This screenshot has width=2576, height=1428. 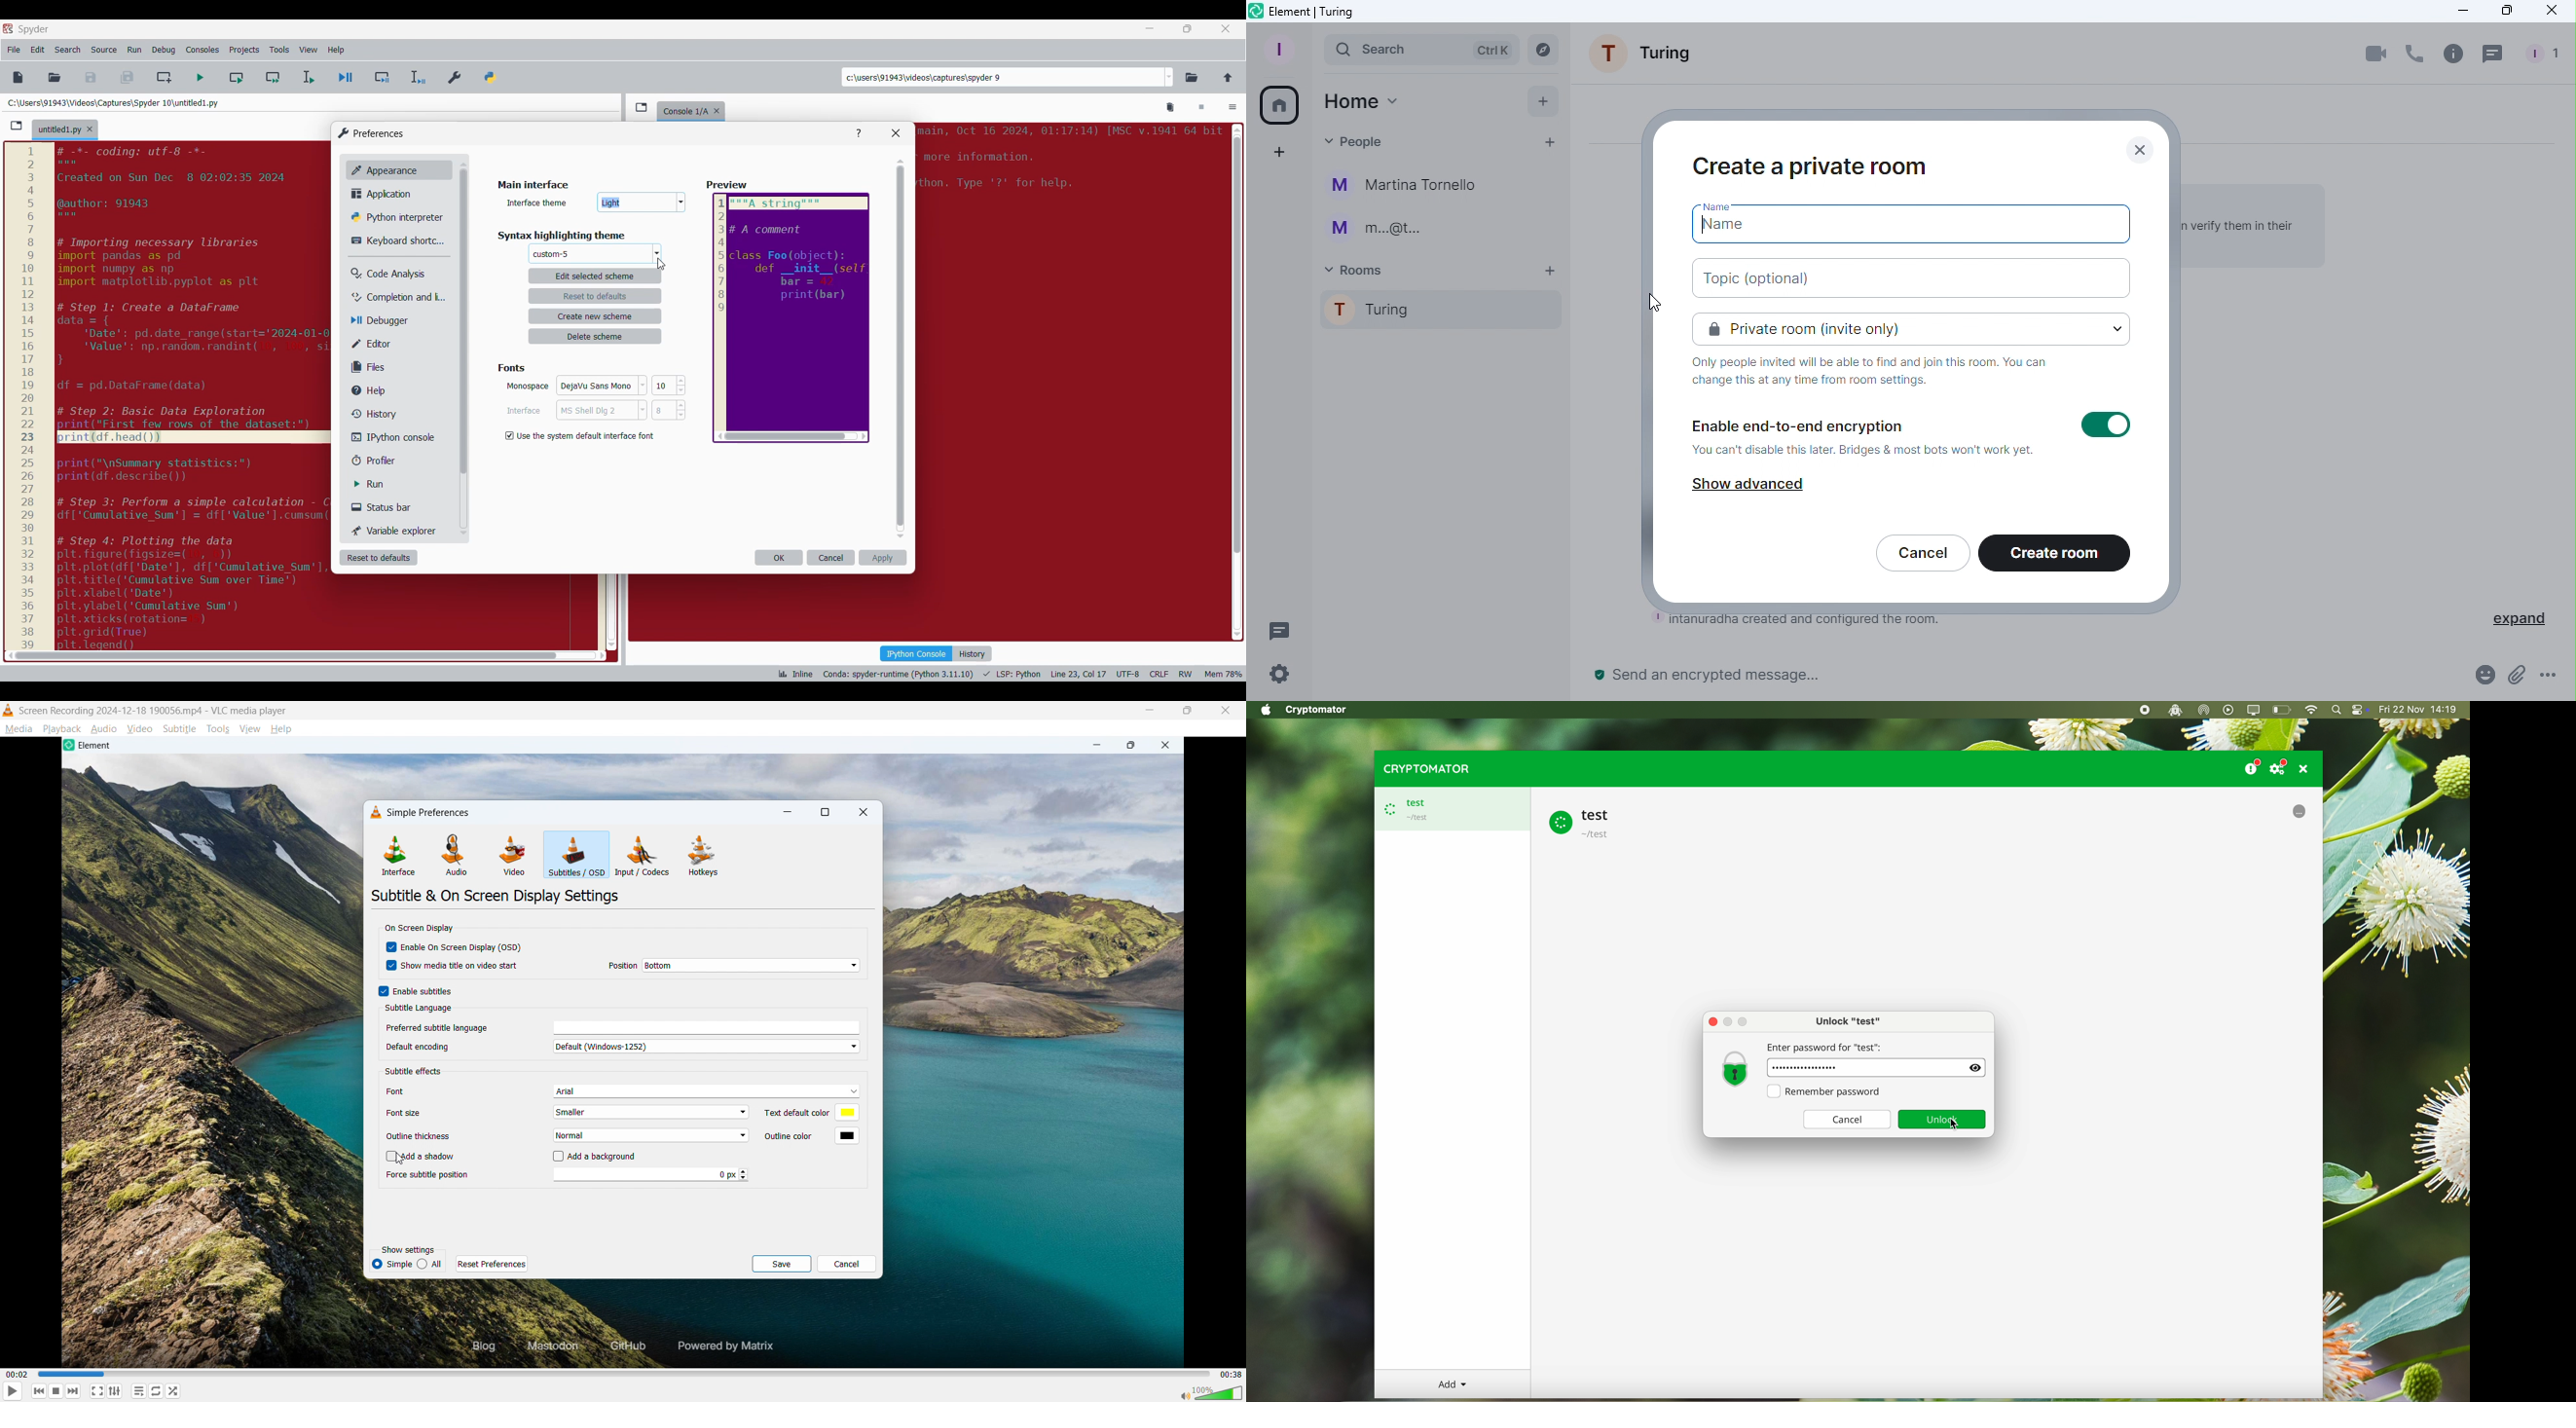 I want to click on Media , so click(x=18, y=730).